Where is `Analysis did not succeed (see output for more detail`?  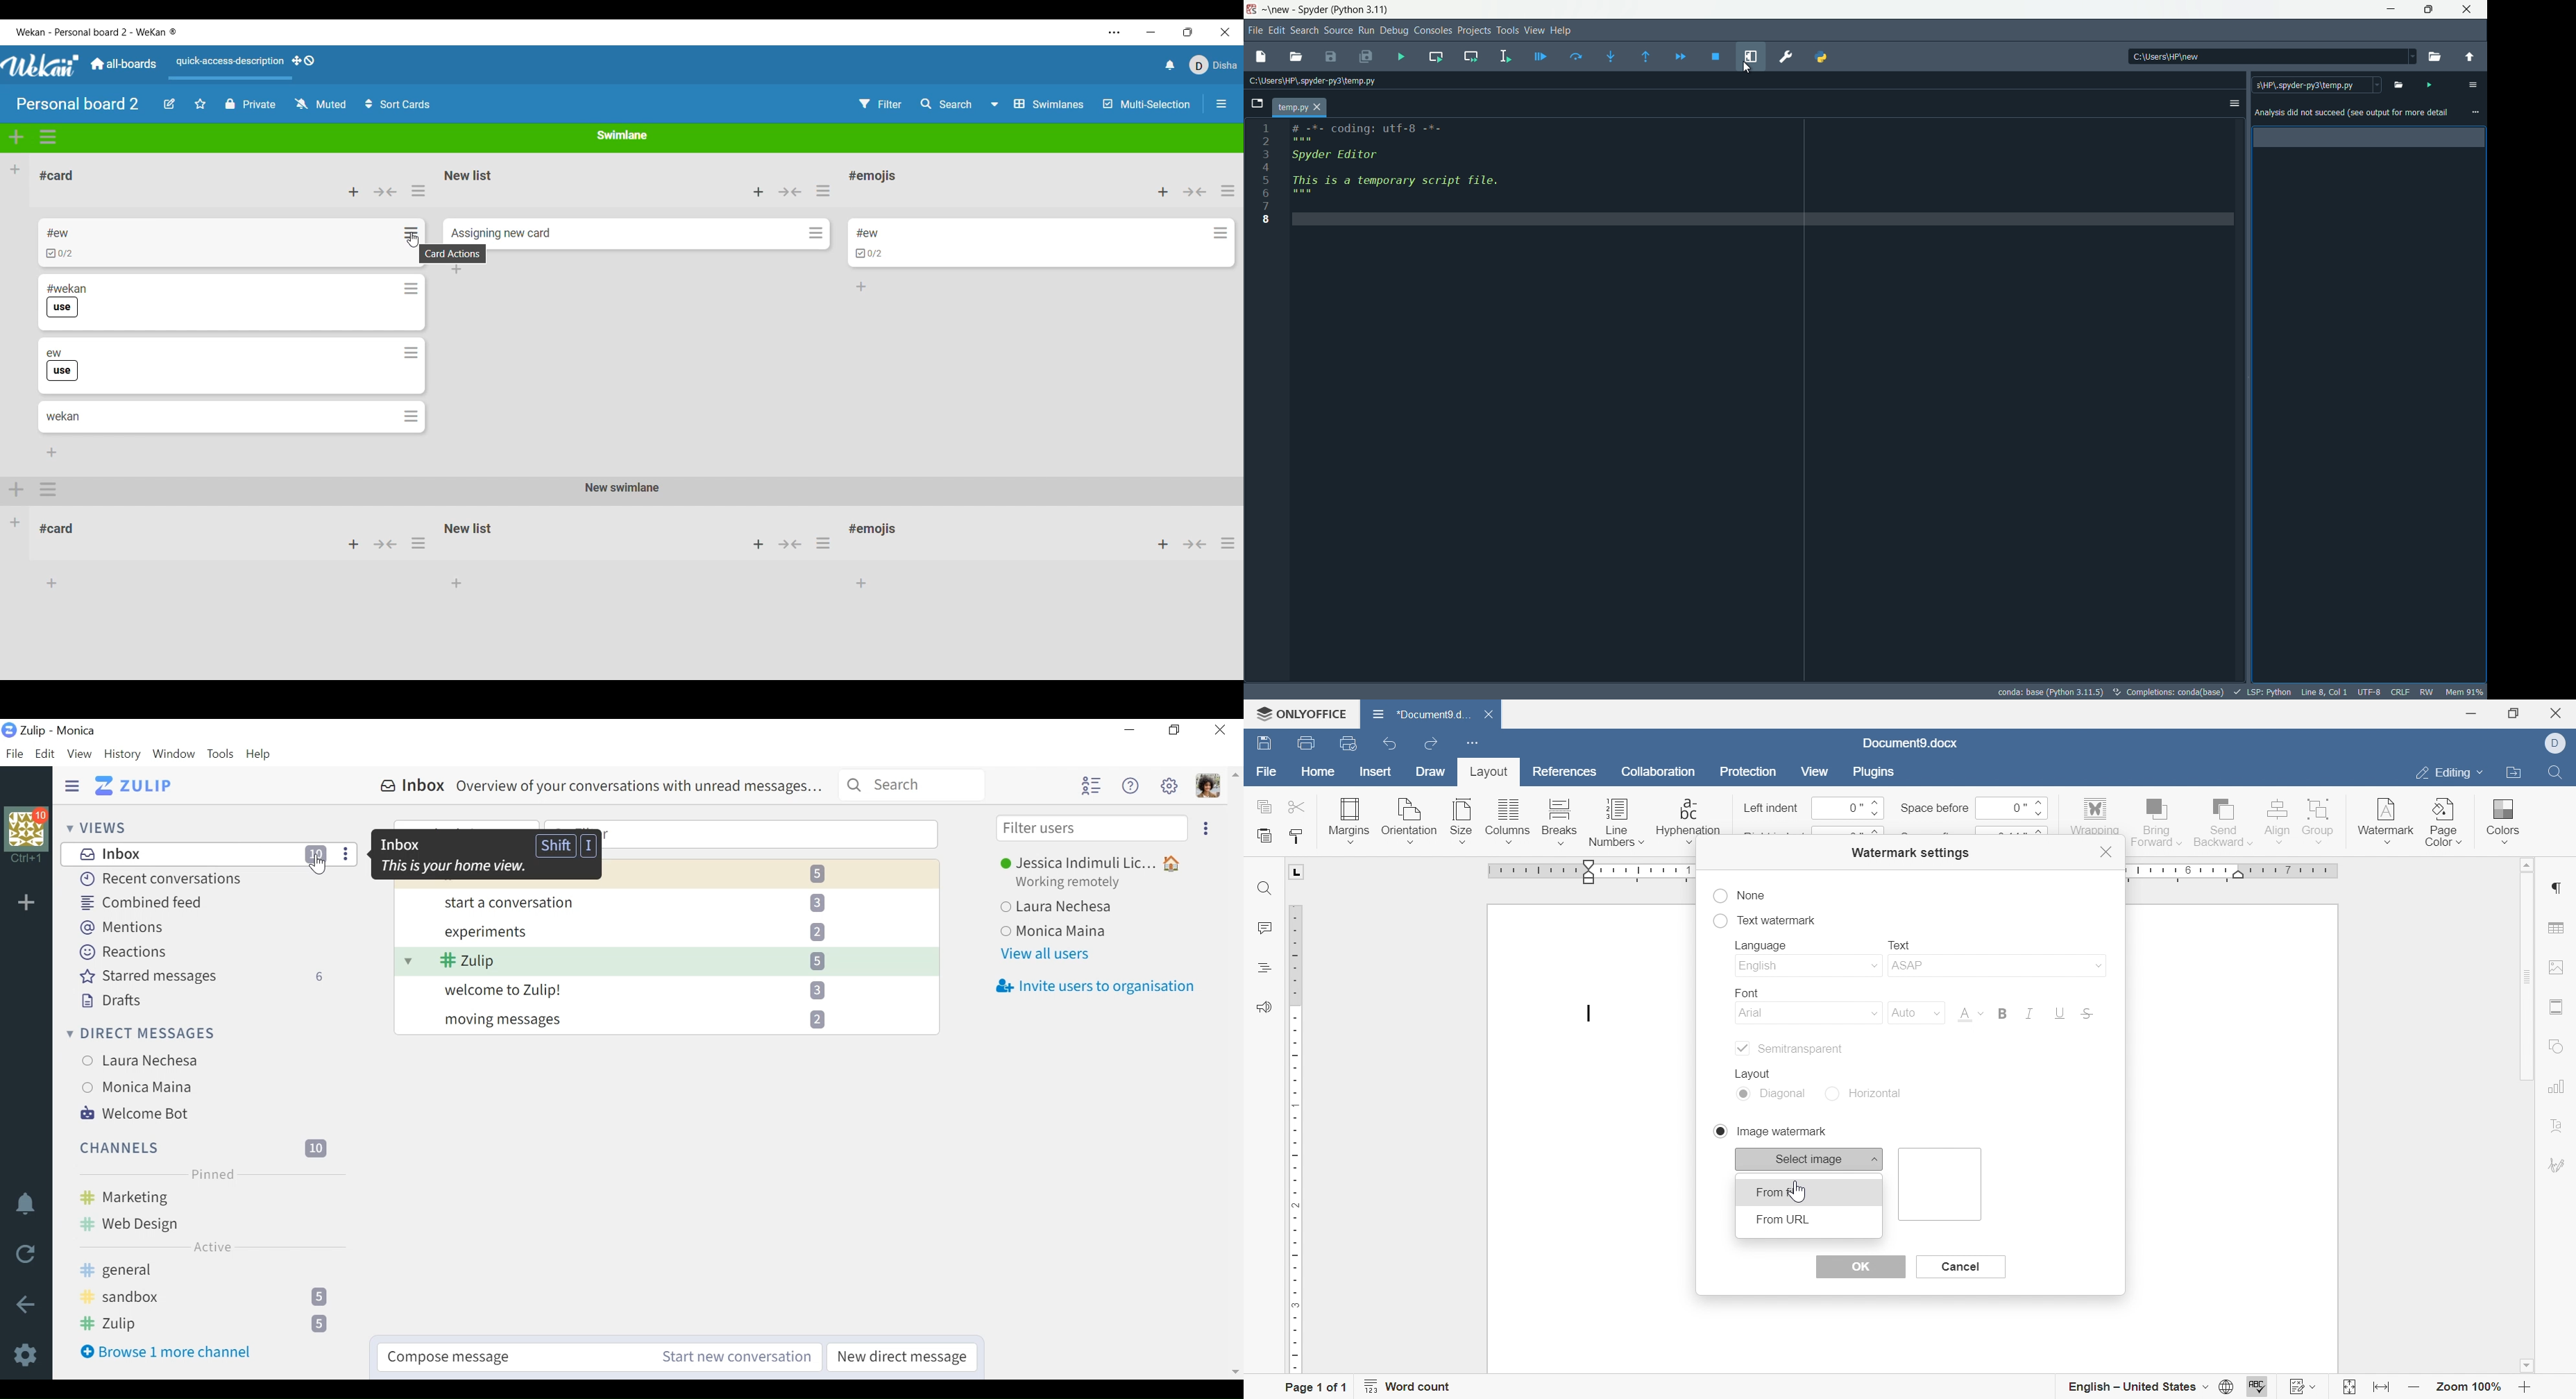
Analysis did not succeed (see output for more detail is located at coordinates (2350, 112).